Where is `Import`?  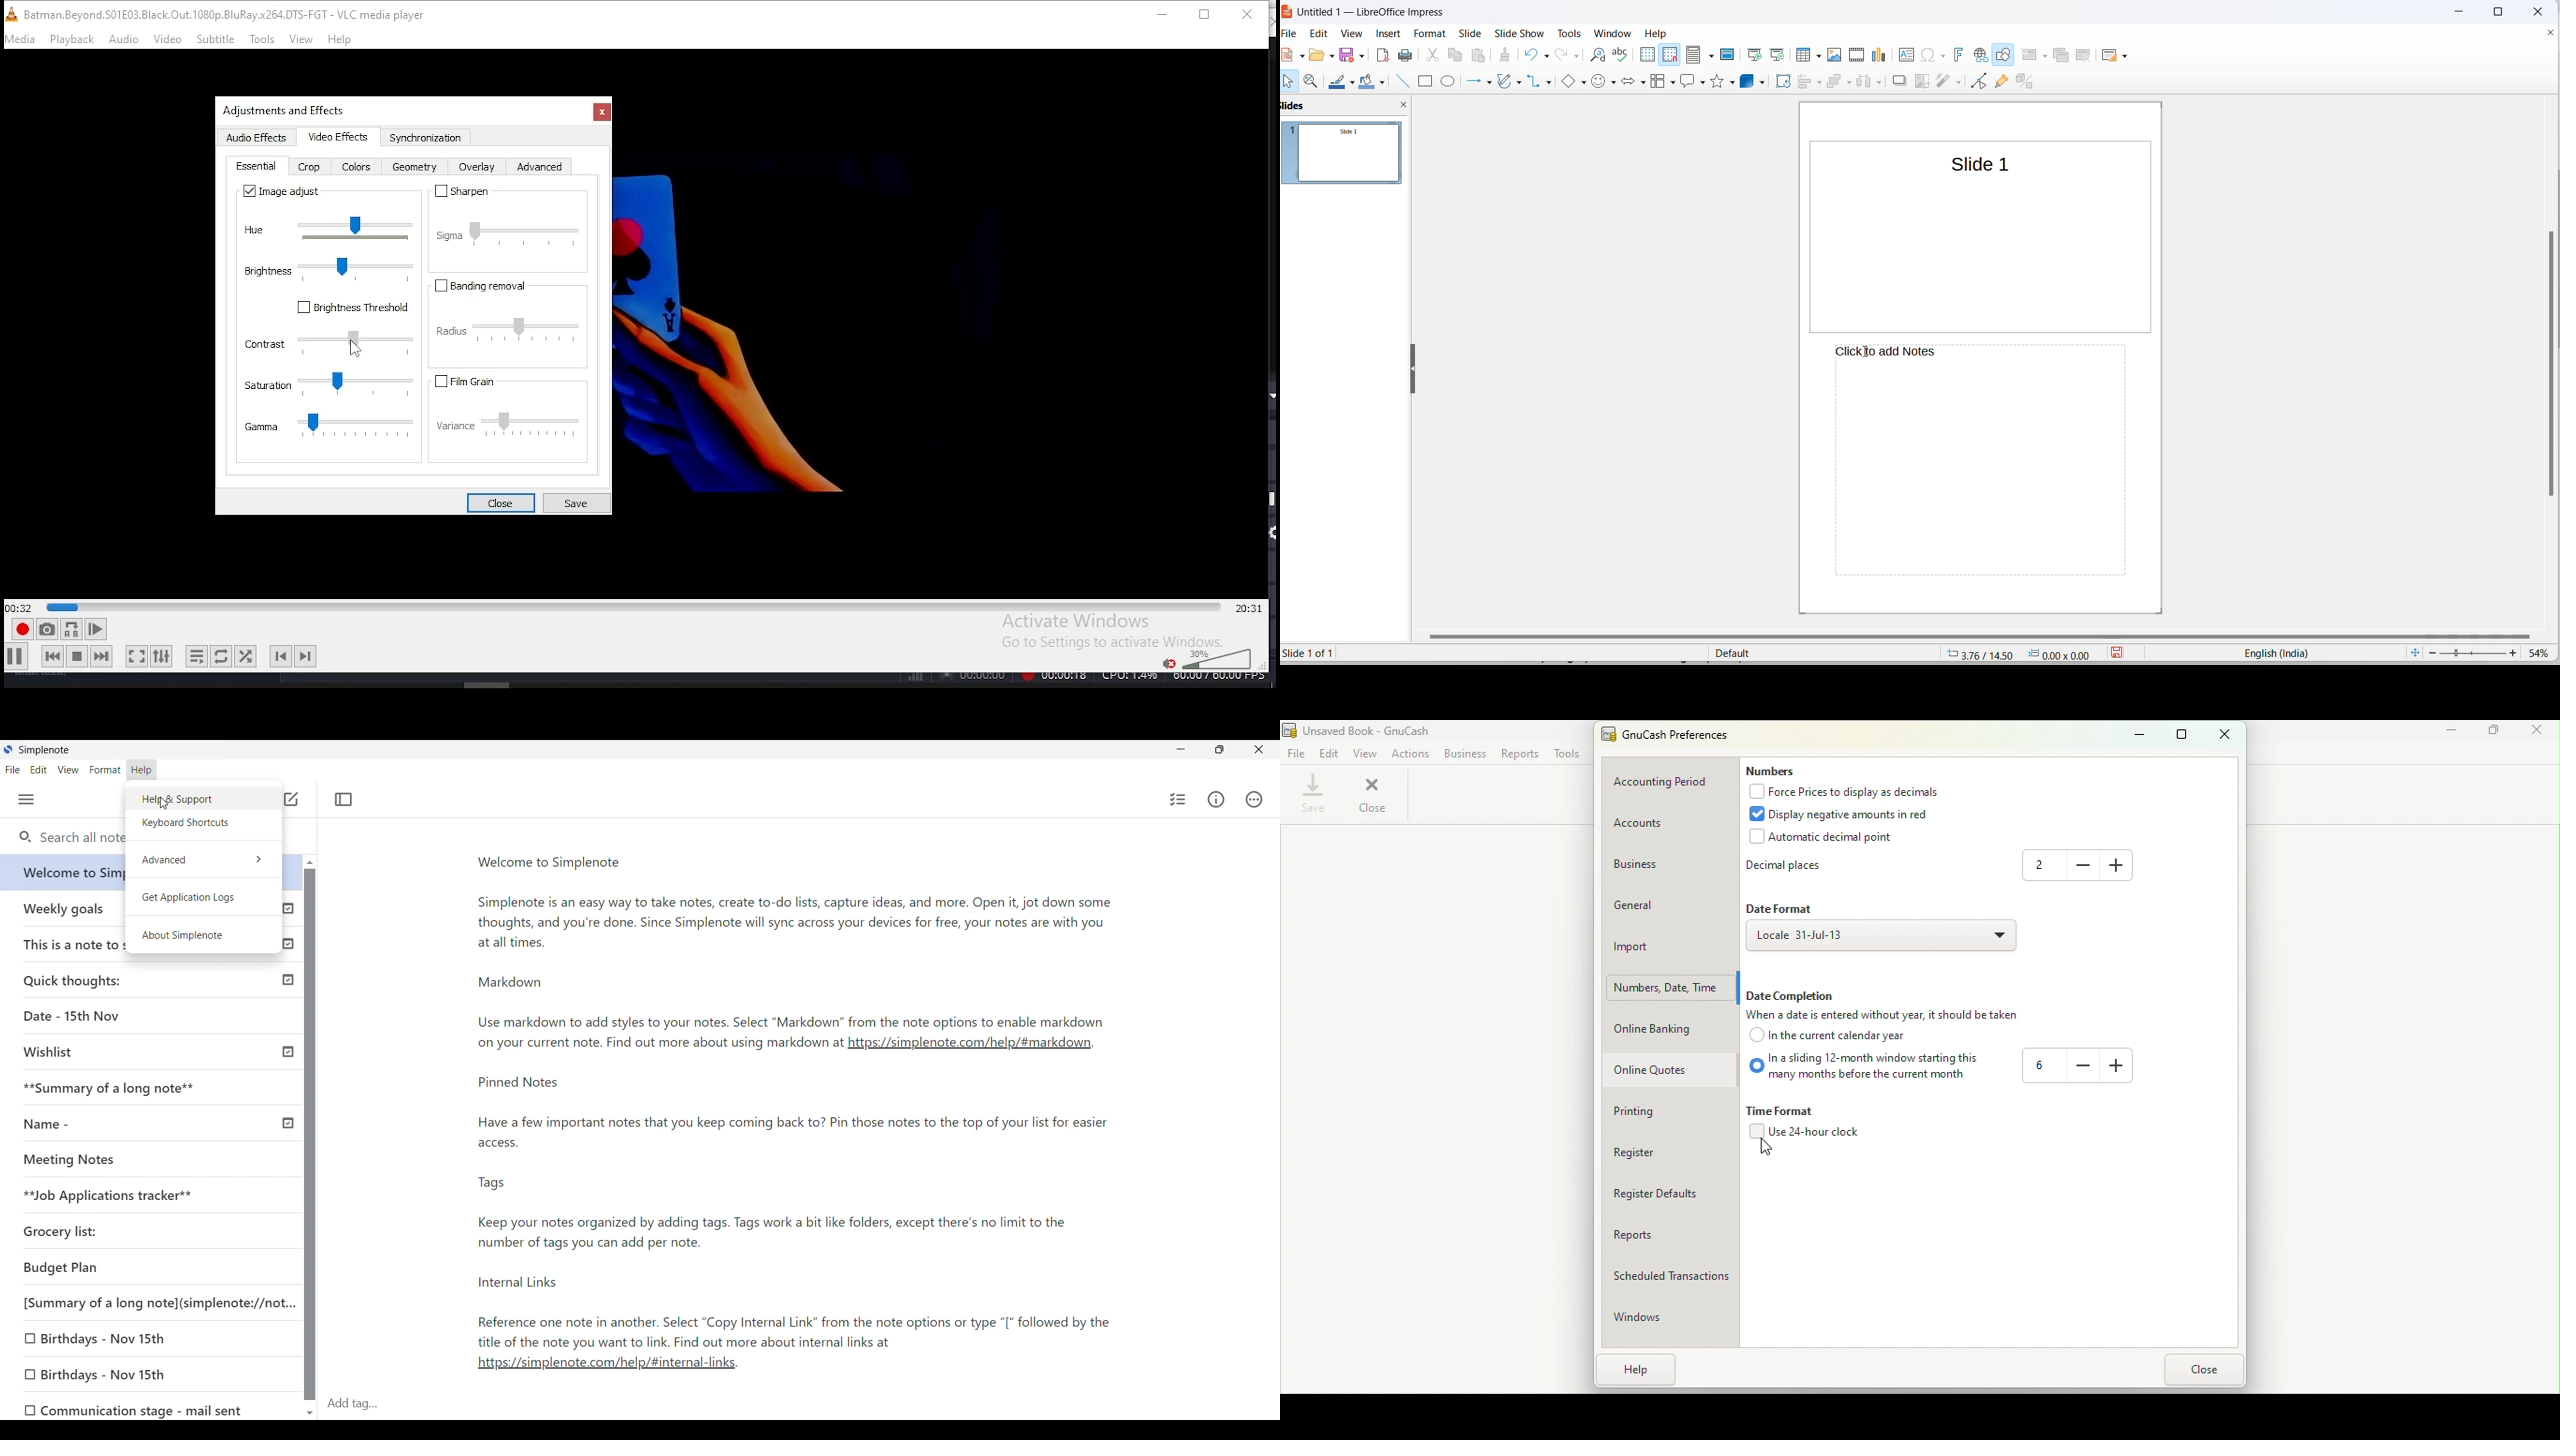
Import is located at coordinates (1657, 946).